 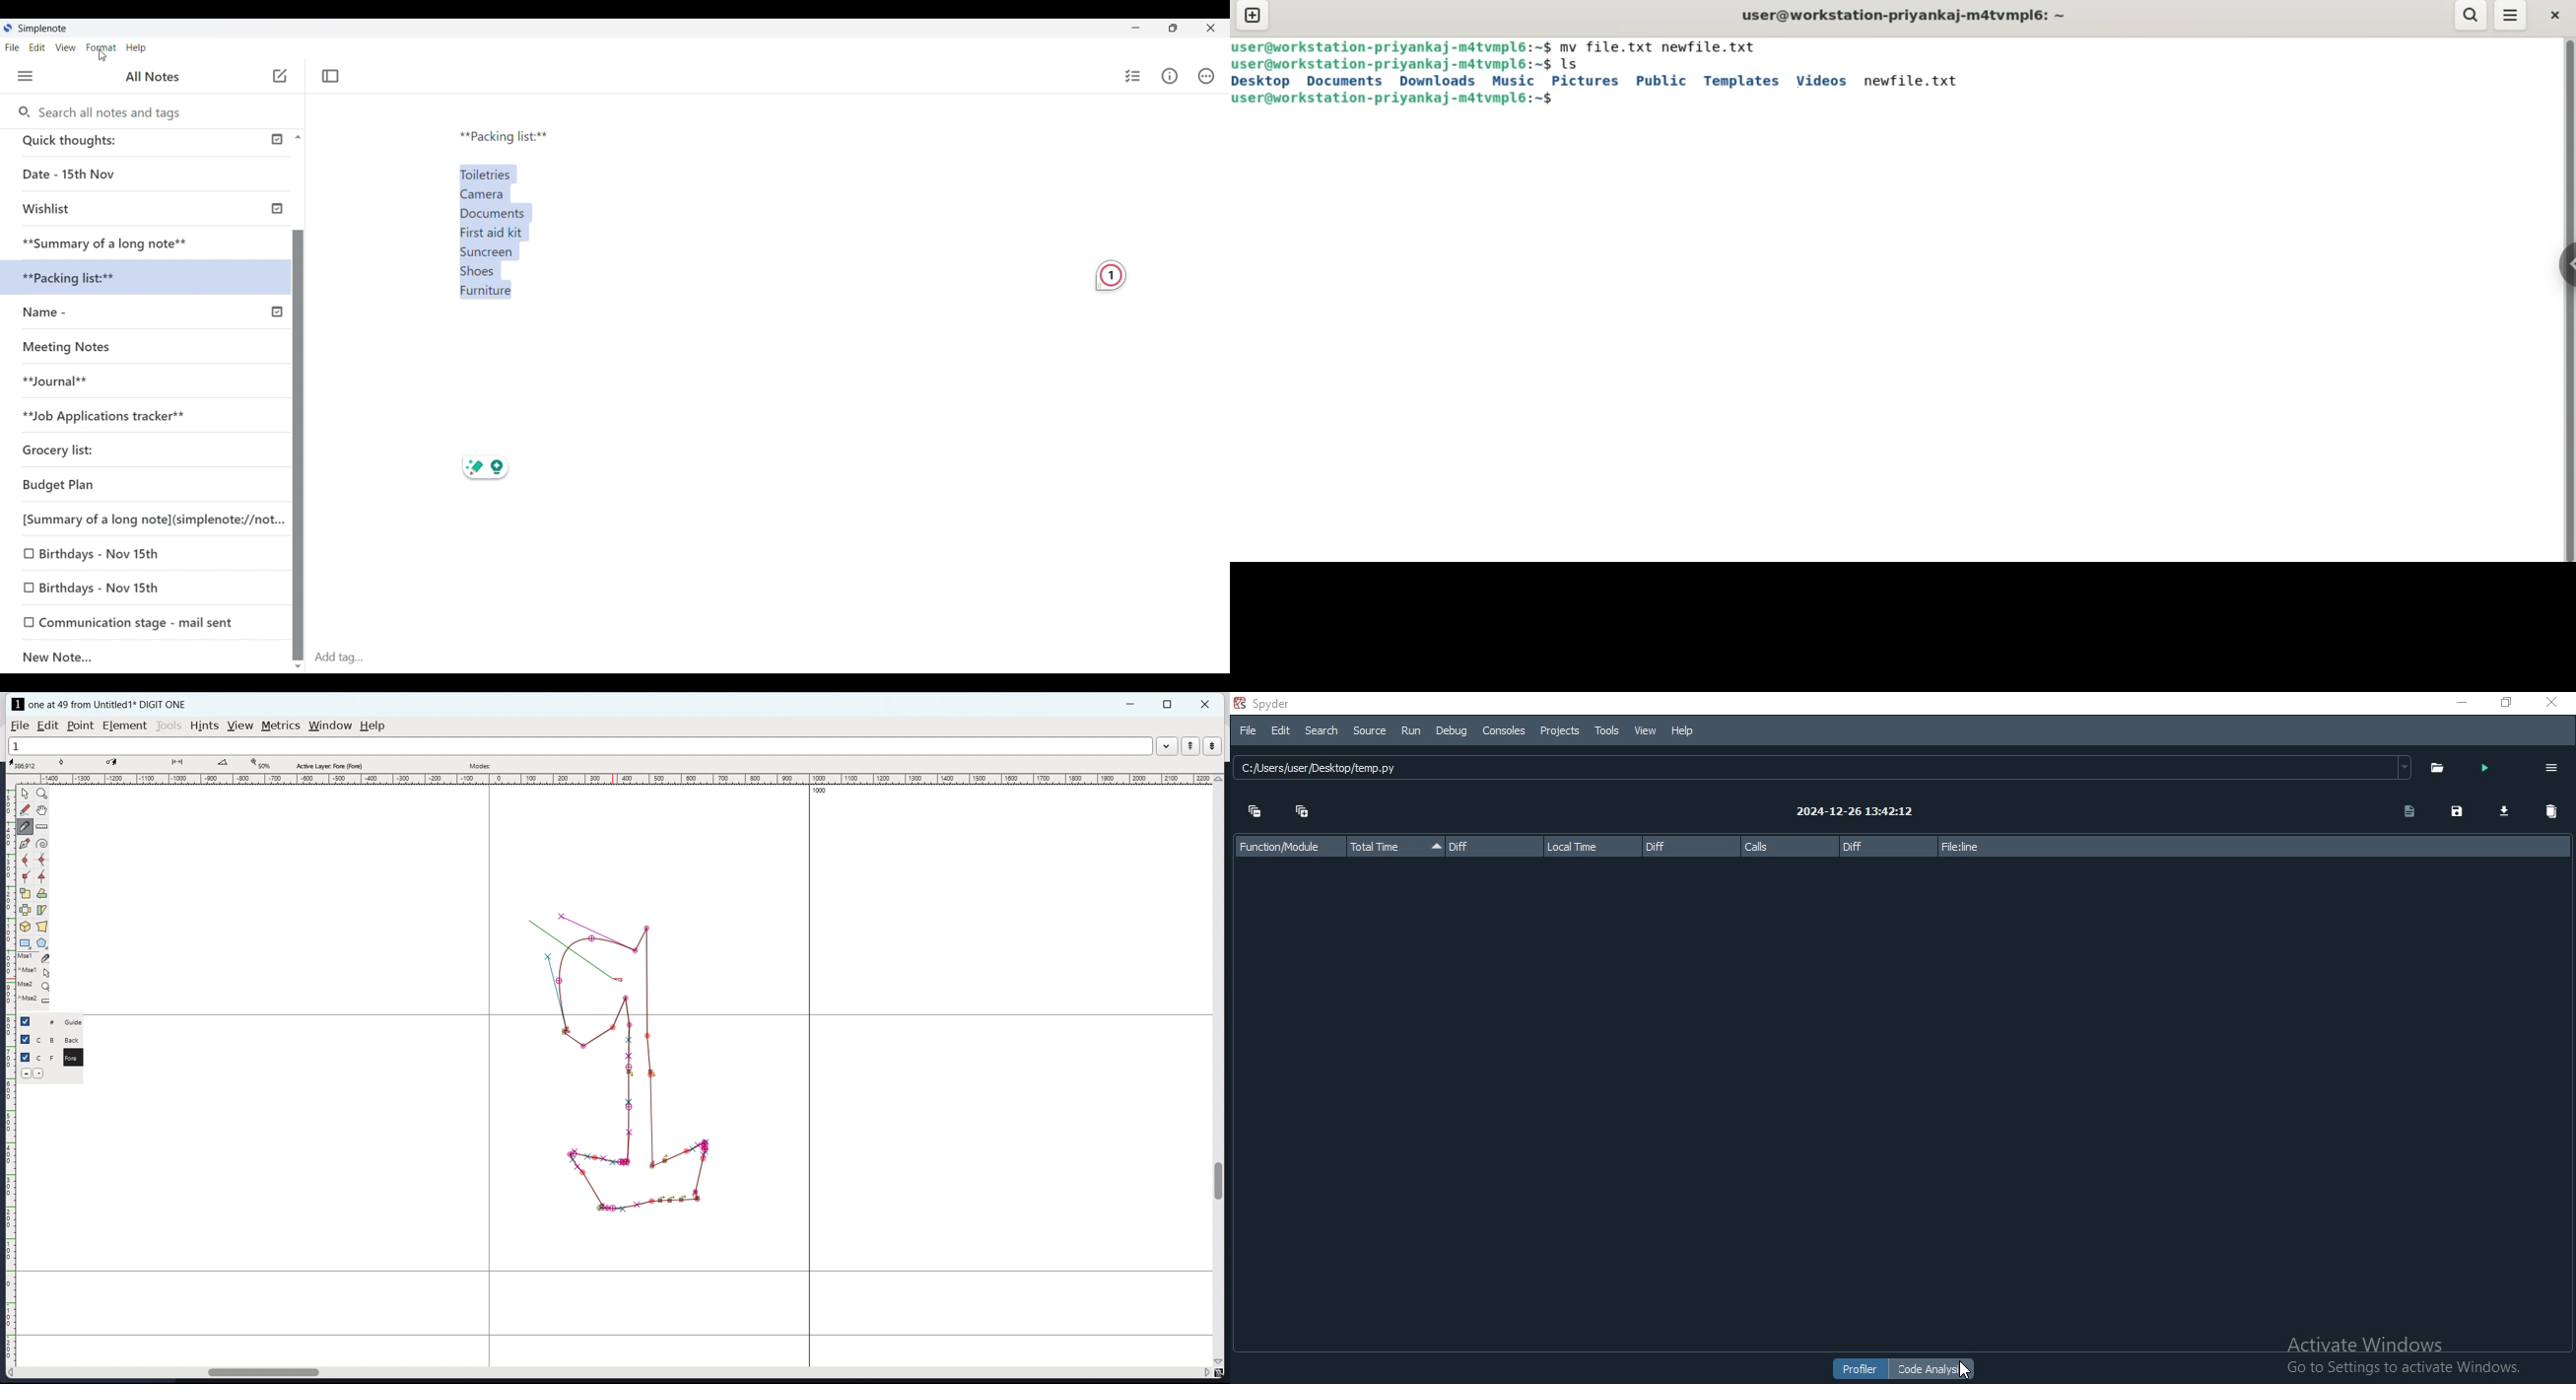 What do you see at coordinates (1684, 732) in the screenshot?
I see `Help` at bounding box center [1684, 732].